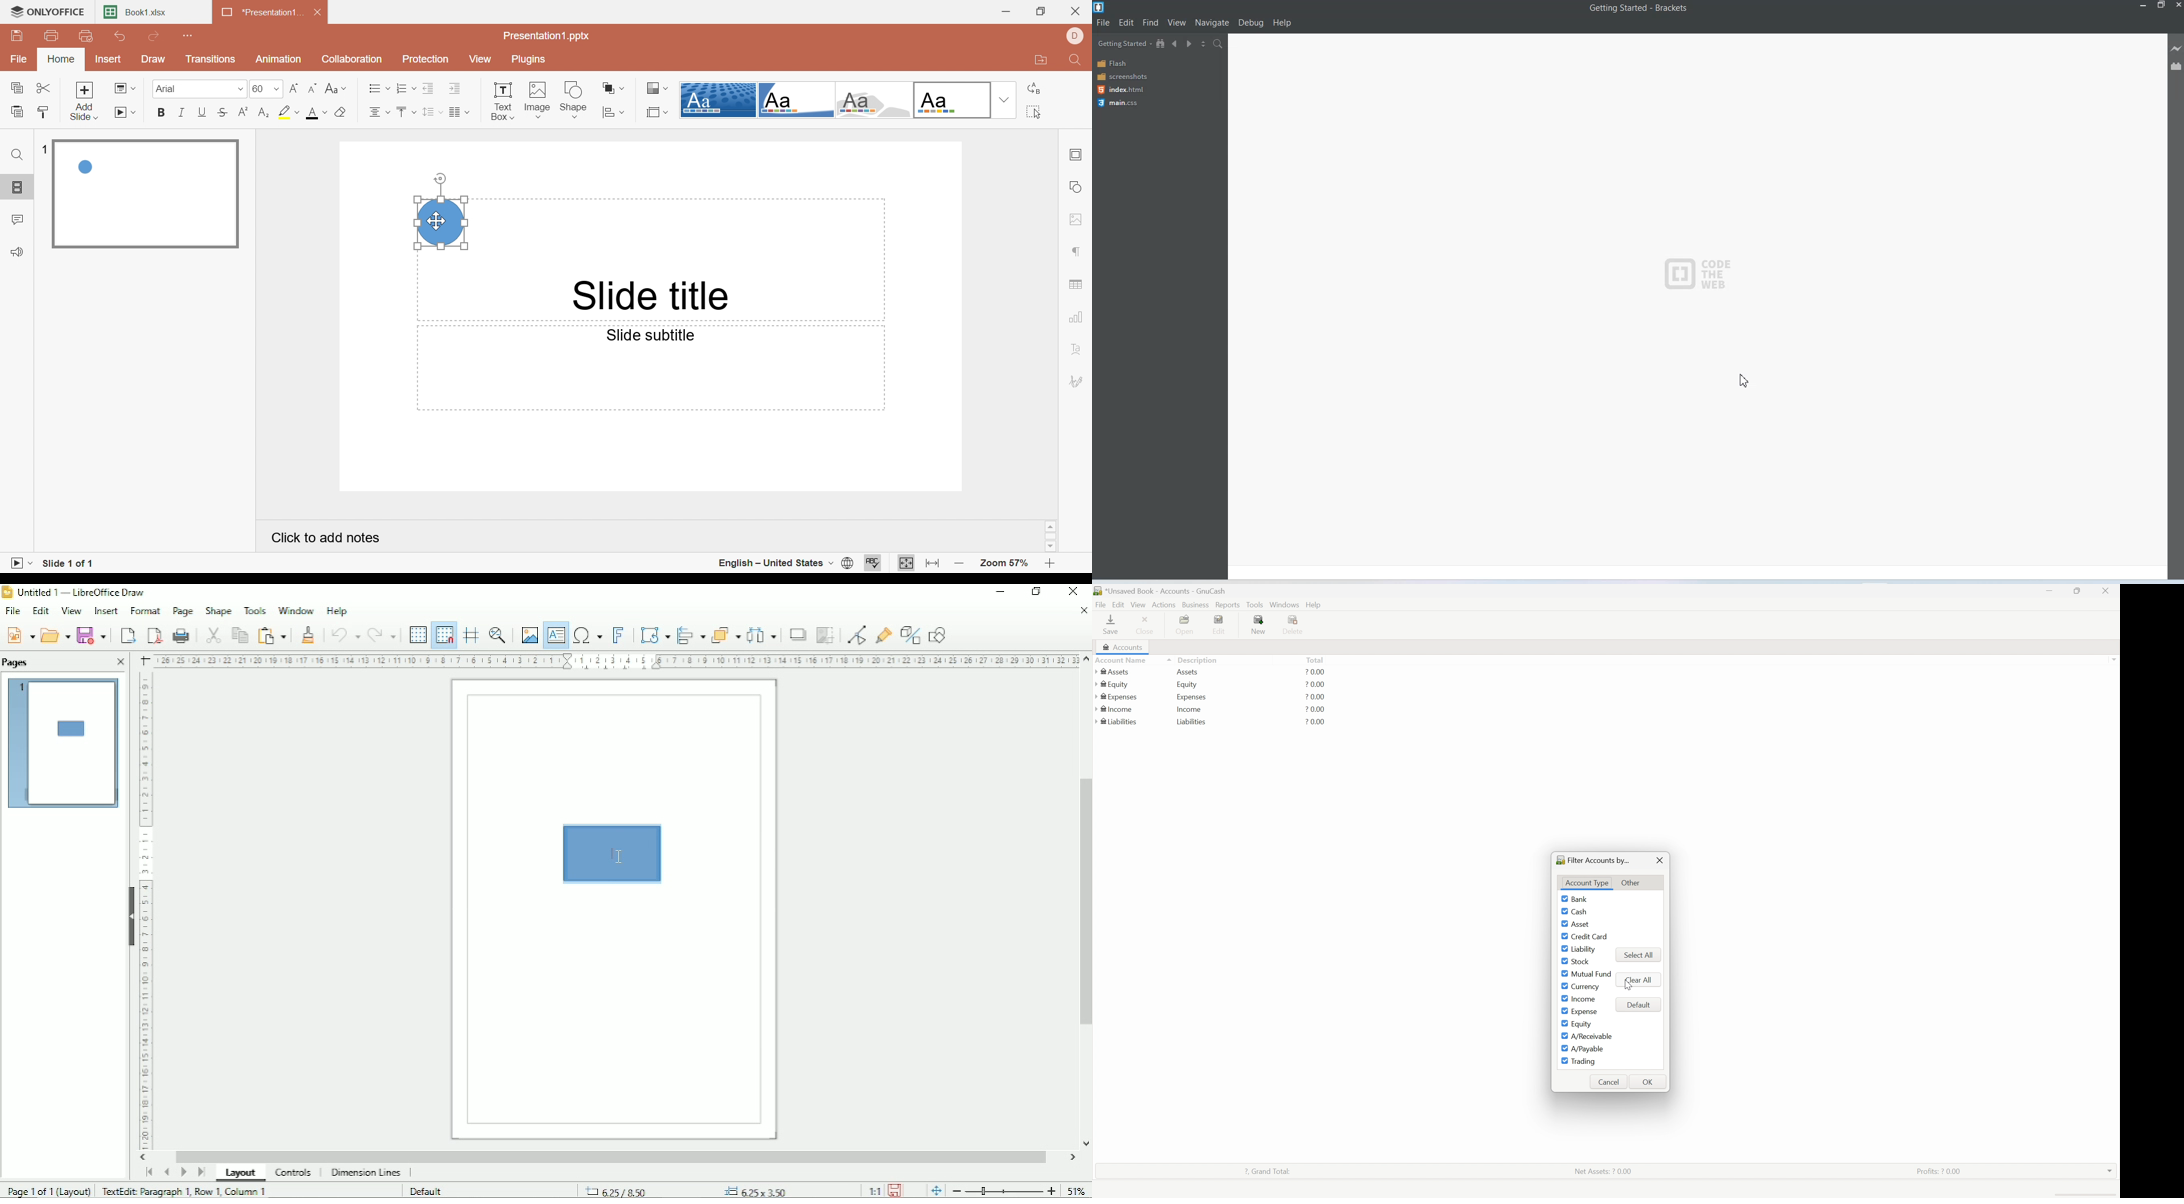 This screenshot has height=1204, width=2184. What do you see at coordinates (755, 1189) in the screenshot?
I see `6.25x3.50` at bounding box center [755, 1189].